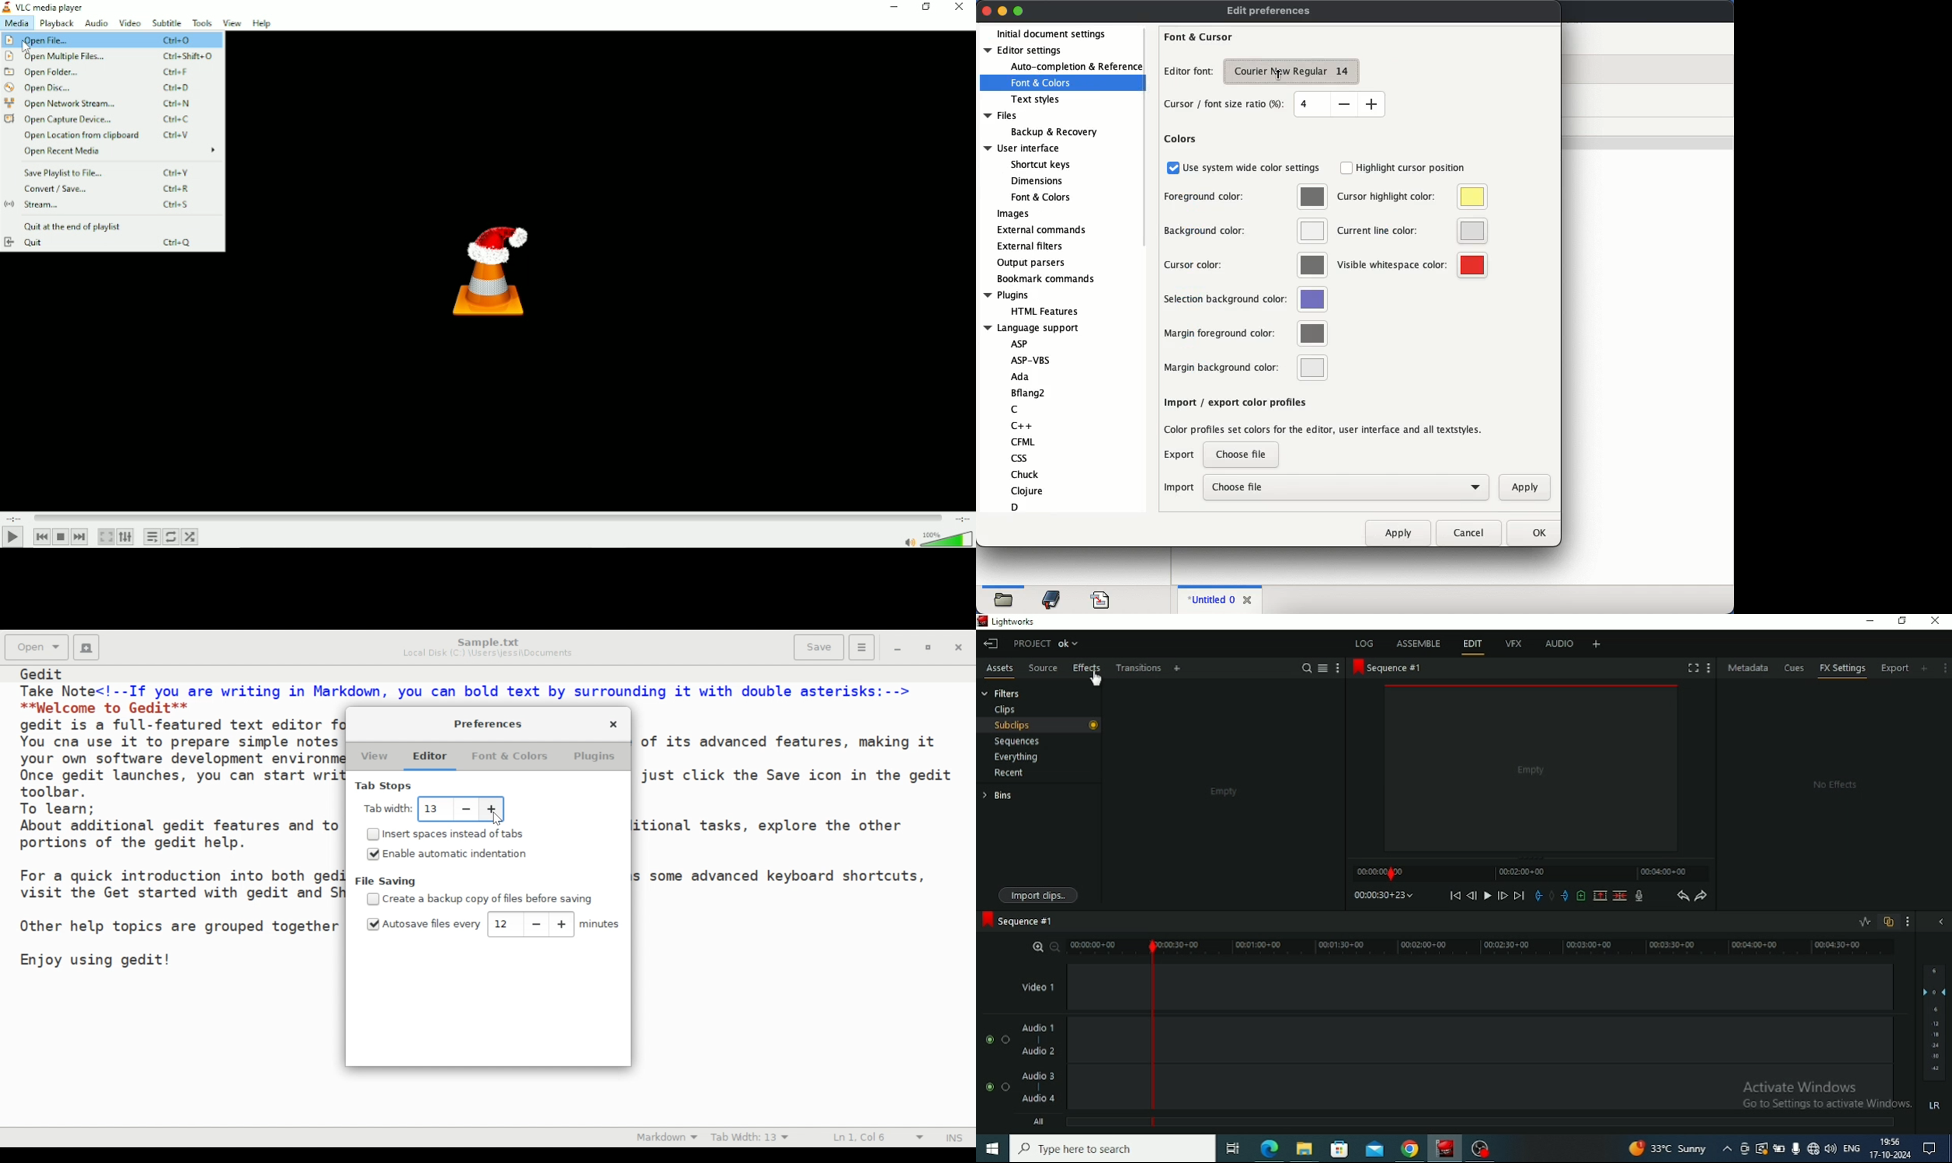 The width and height of the screenshot is (1960, 1176). Describe the element at coordinates (1519, 896) in the screenshot. I see `Move forward` at that location.